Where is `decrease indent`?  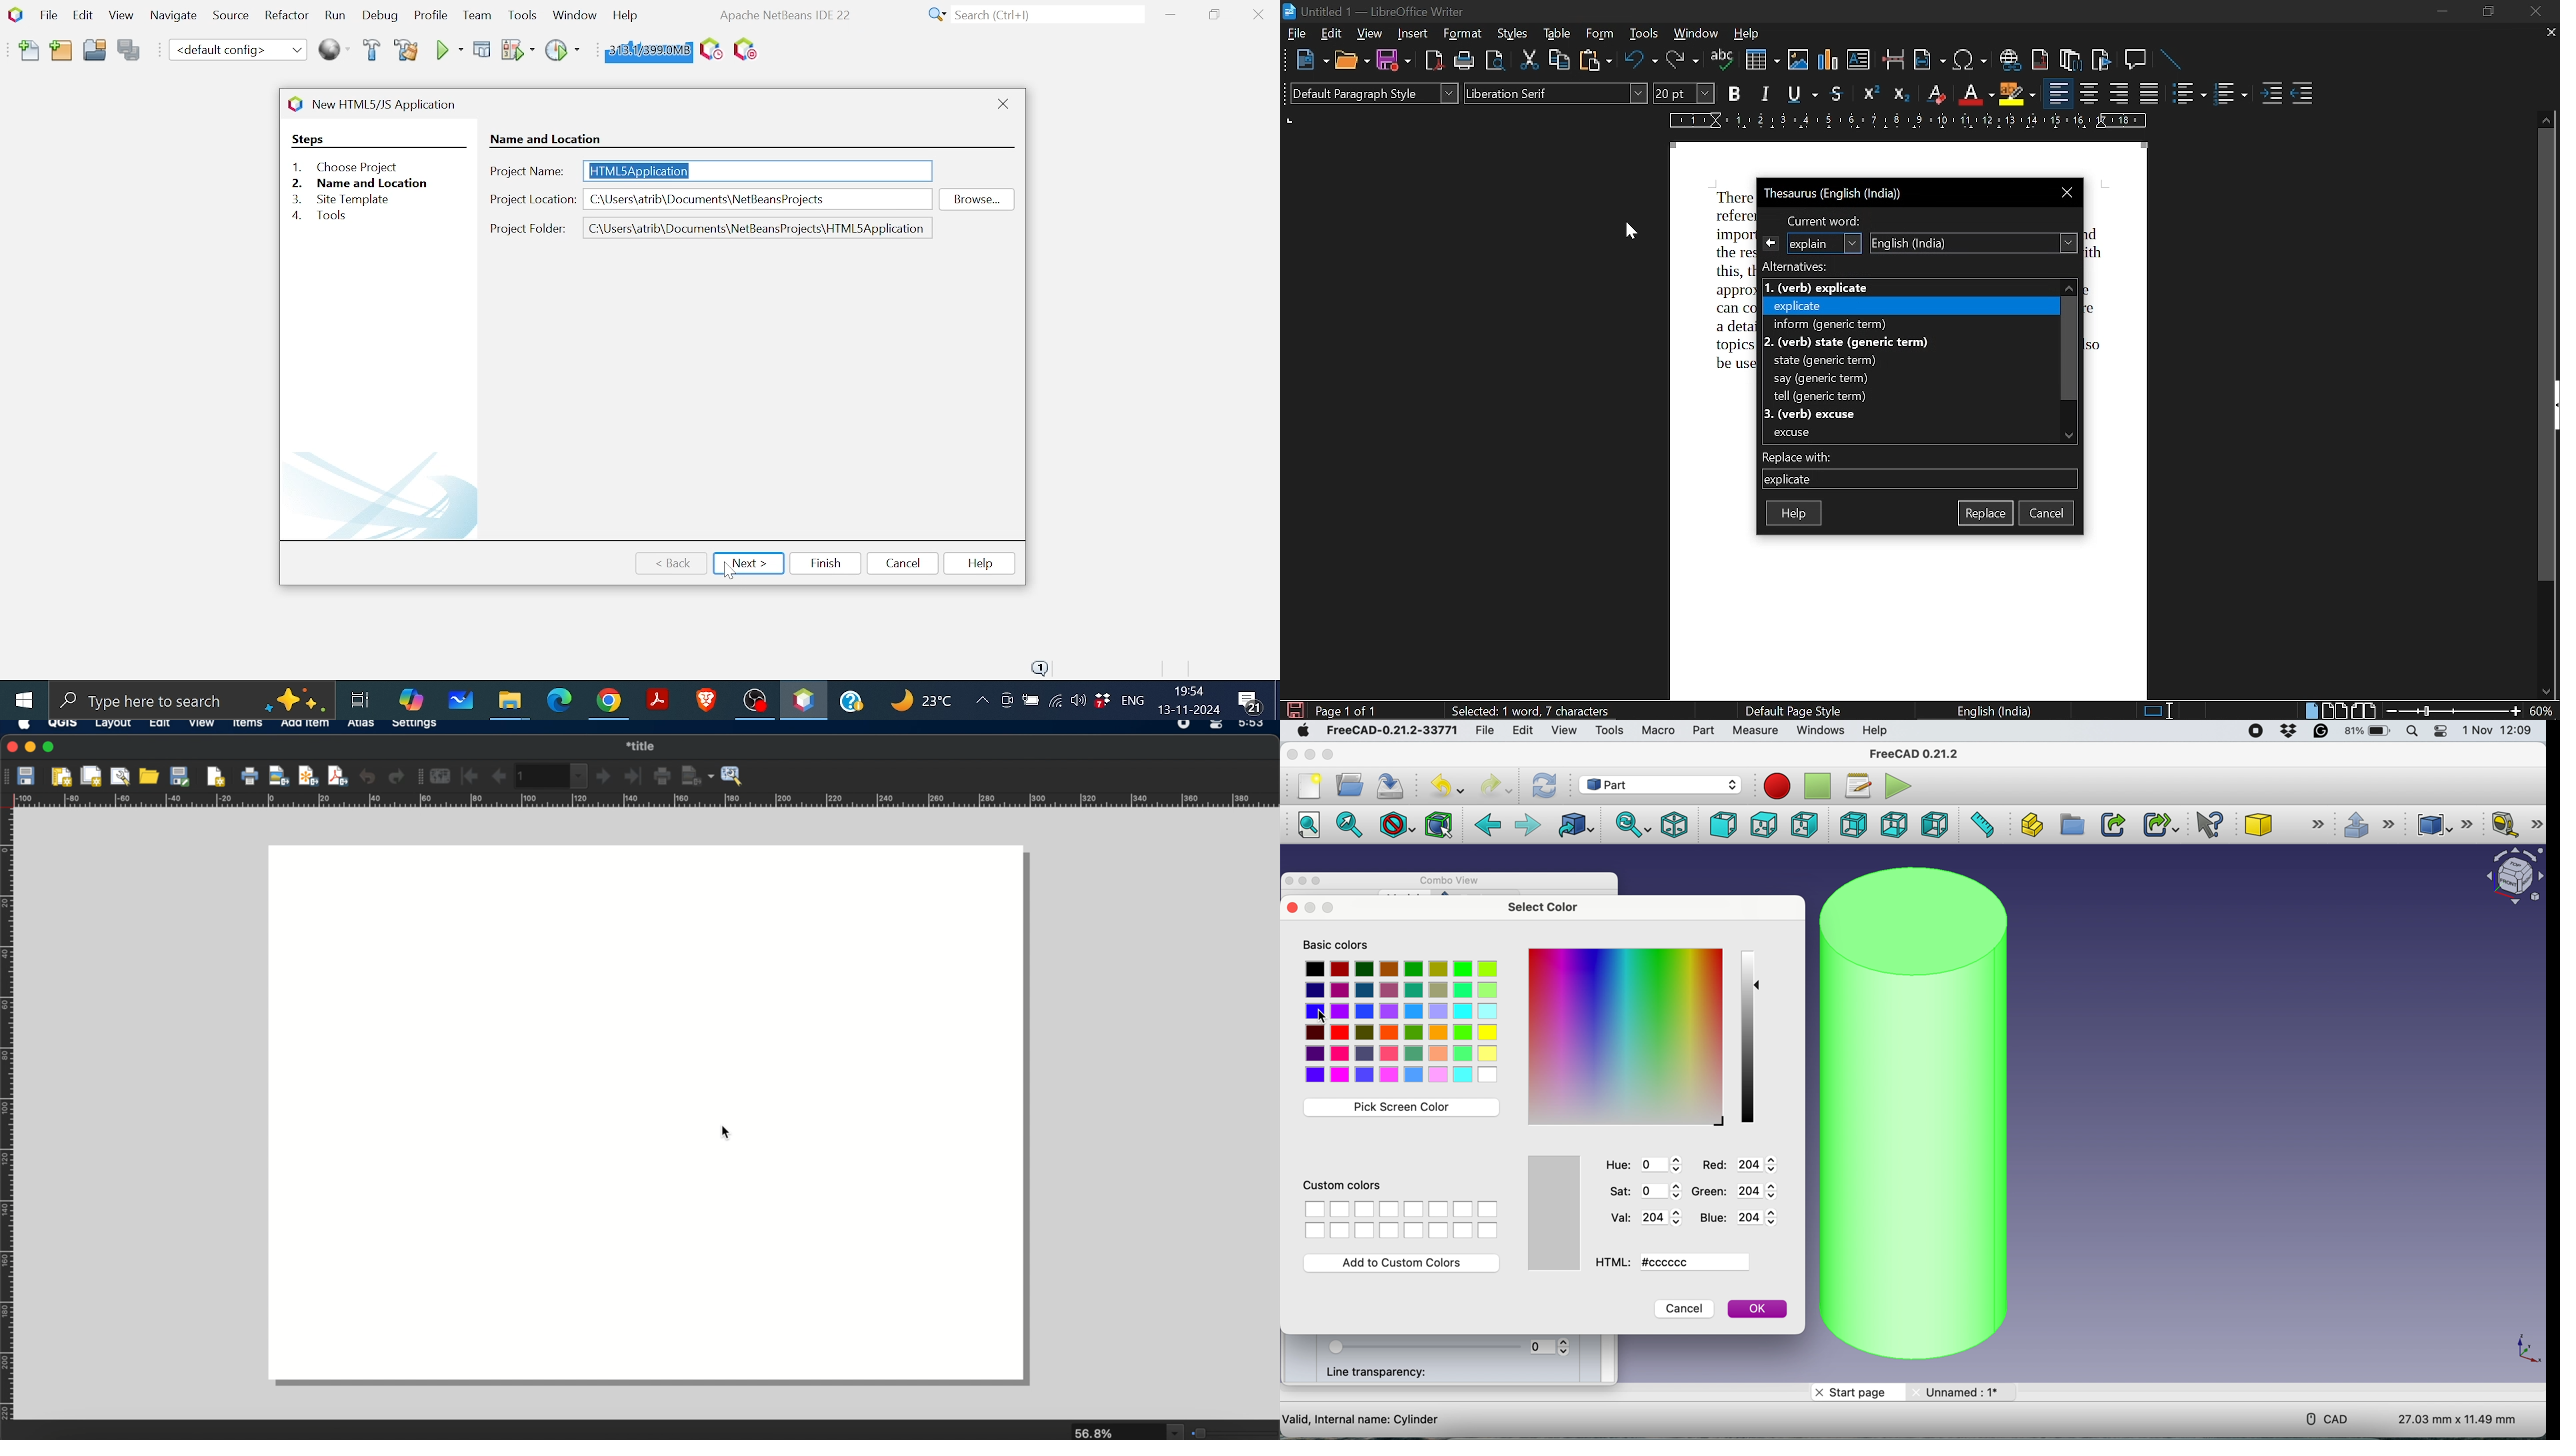 decrease indent is located at coordinates (2302, 94).